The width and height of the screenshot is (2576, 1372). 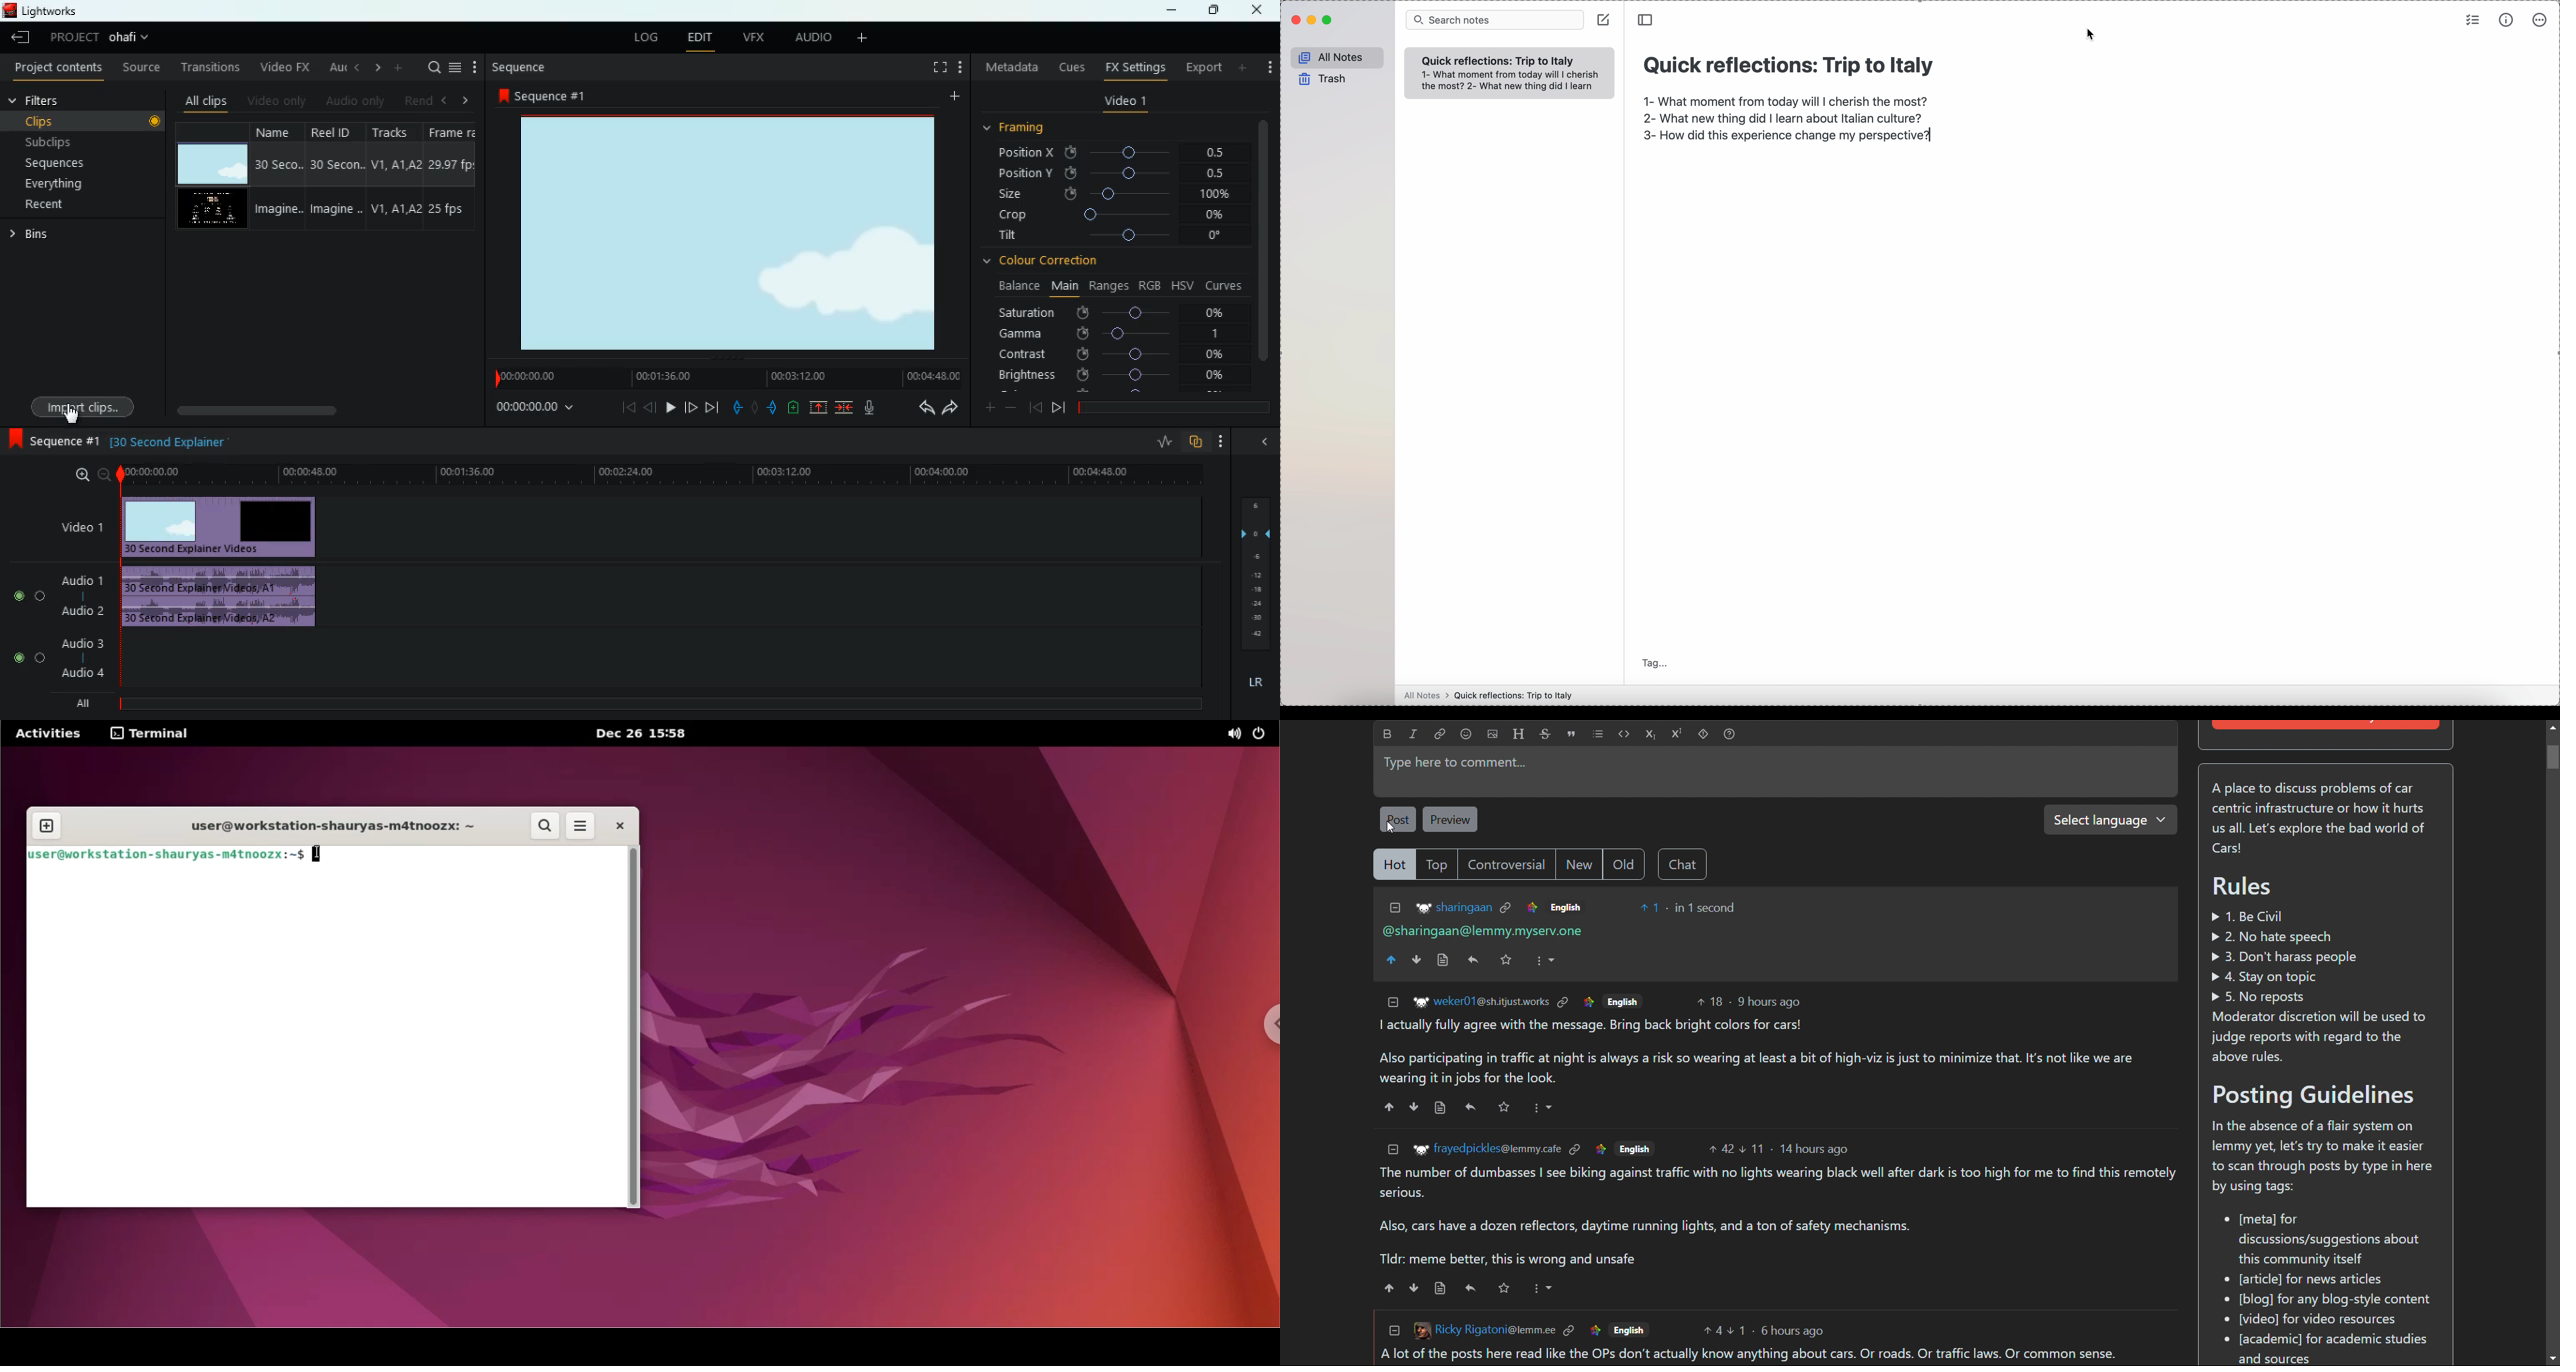 I want to click on downvote, so click(x=1415, y=1287).